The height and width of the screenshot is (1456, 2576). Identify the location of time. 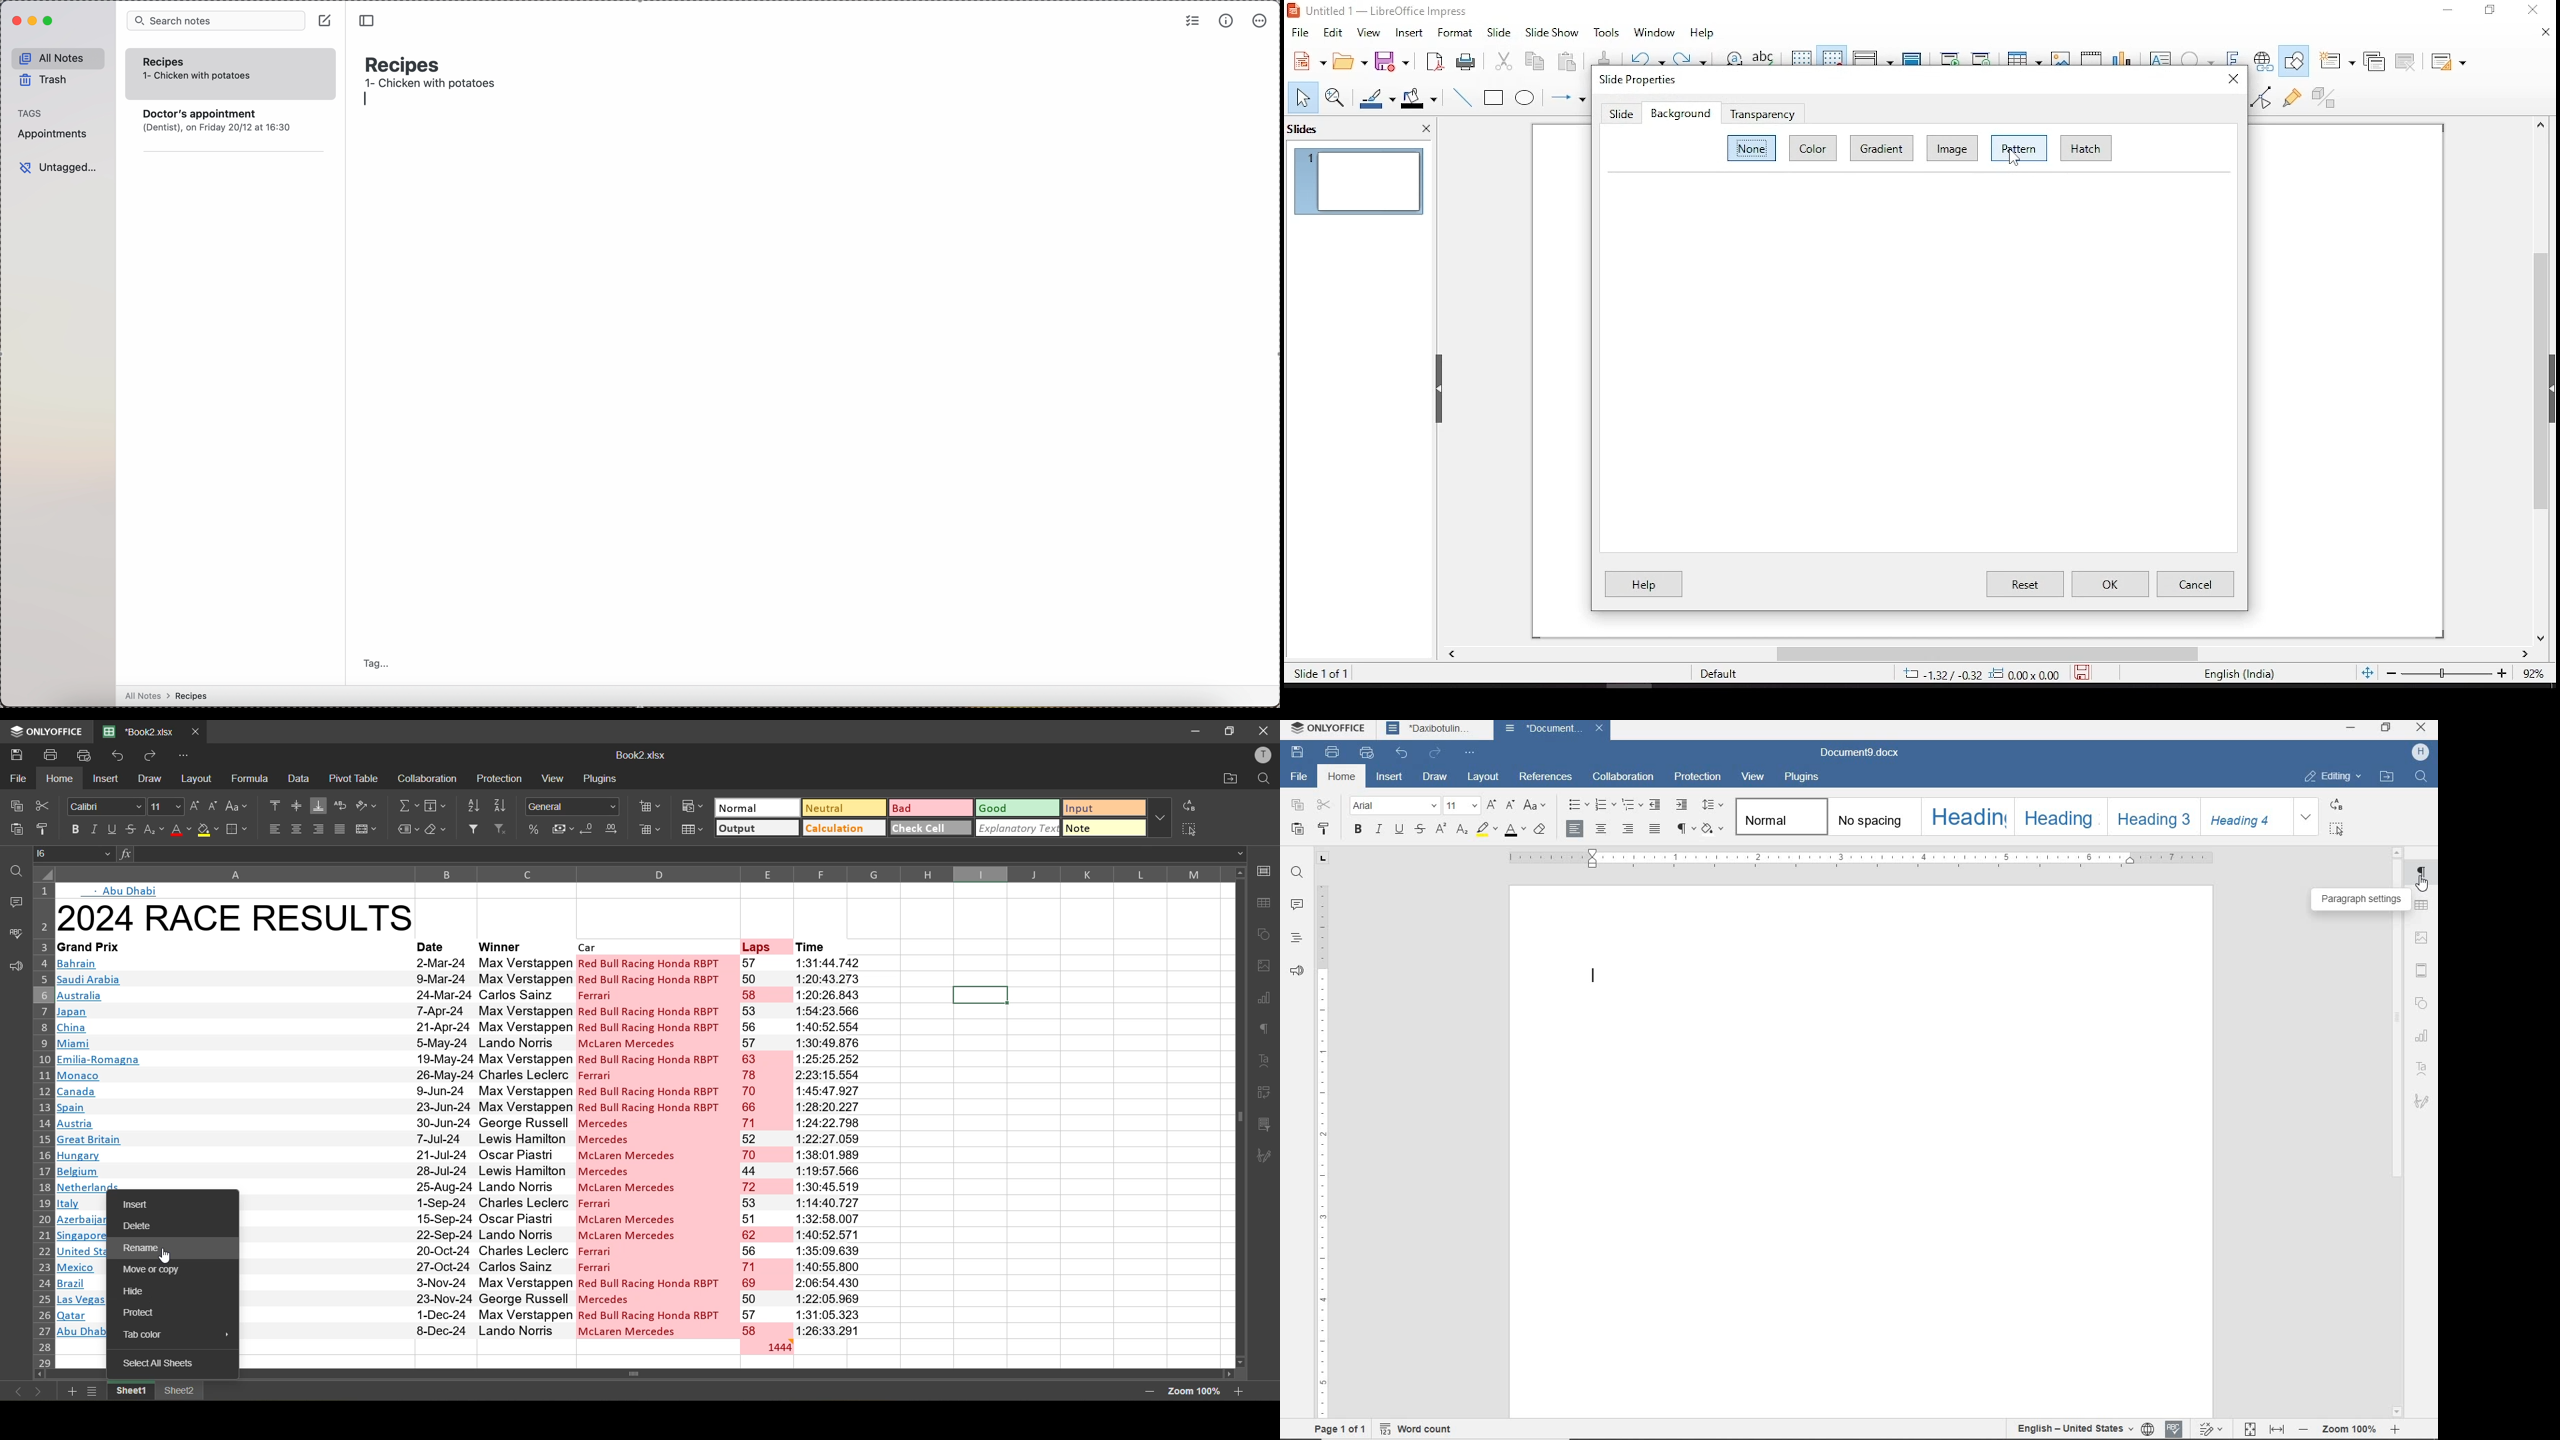
(825, 1145).